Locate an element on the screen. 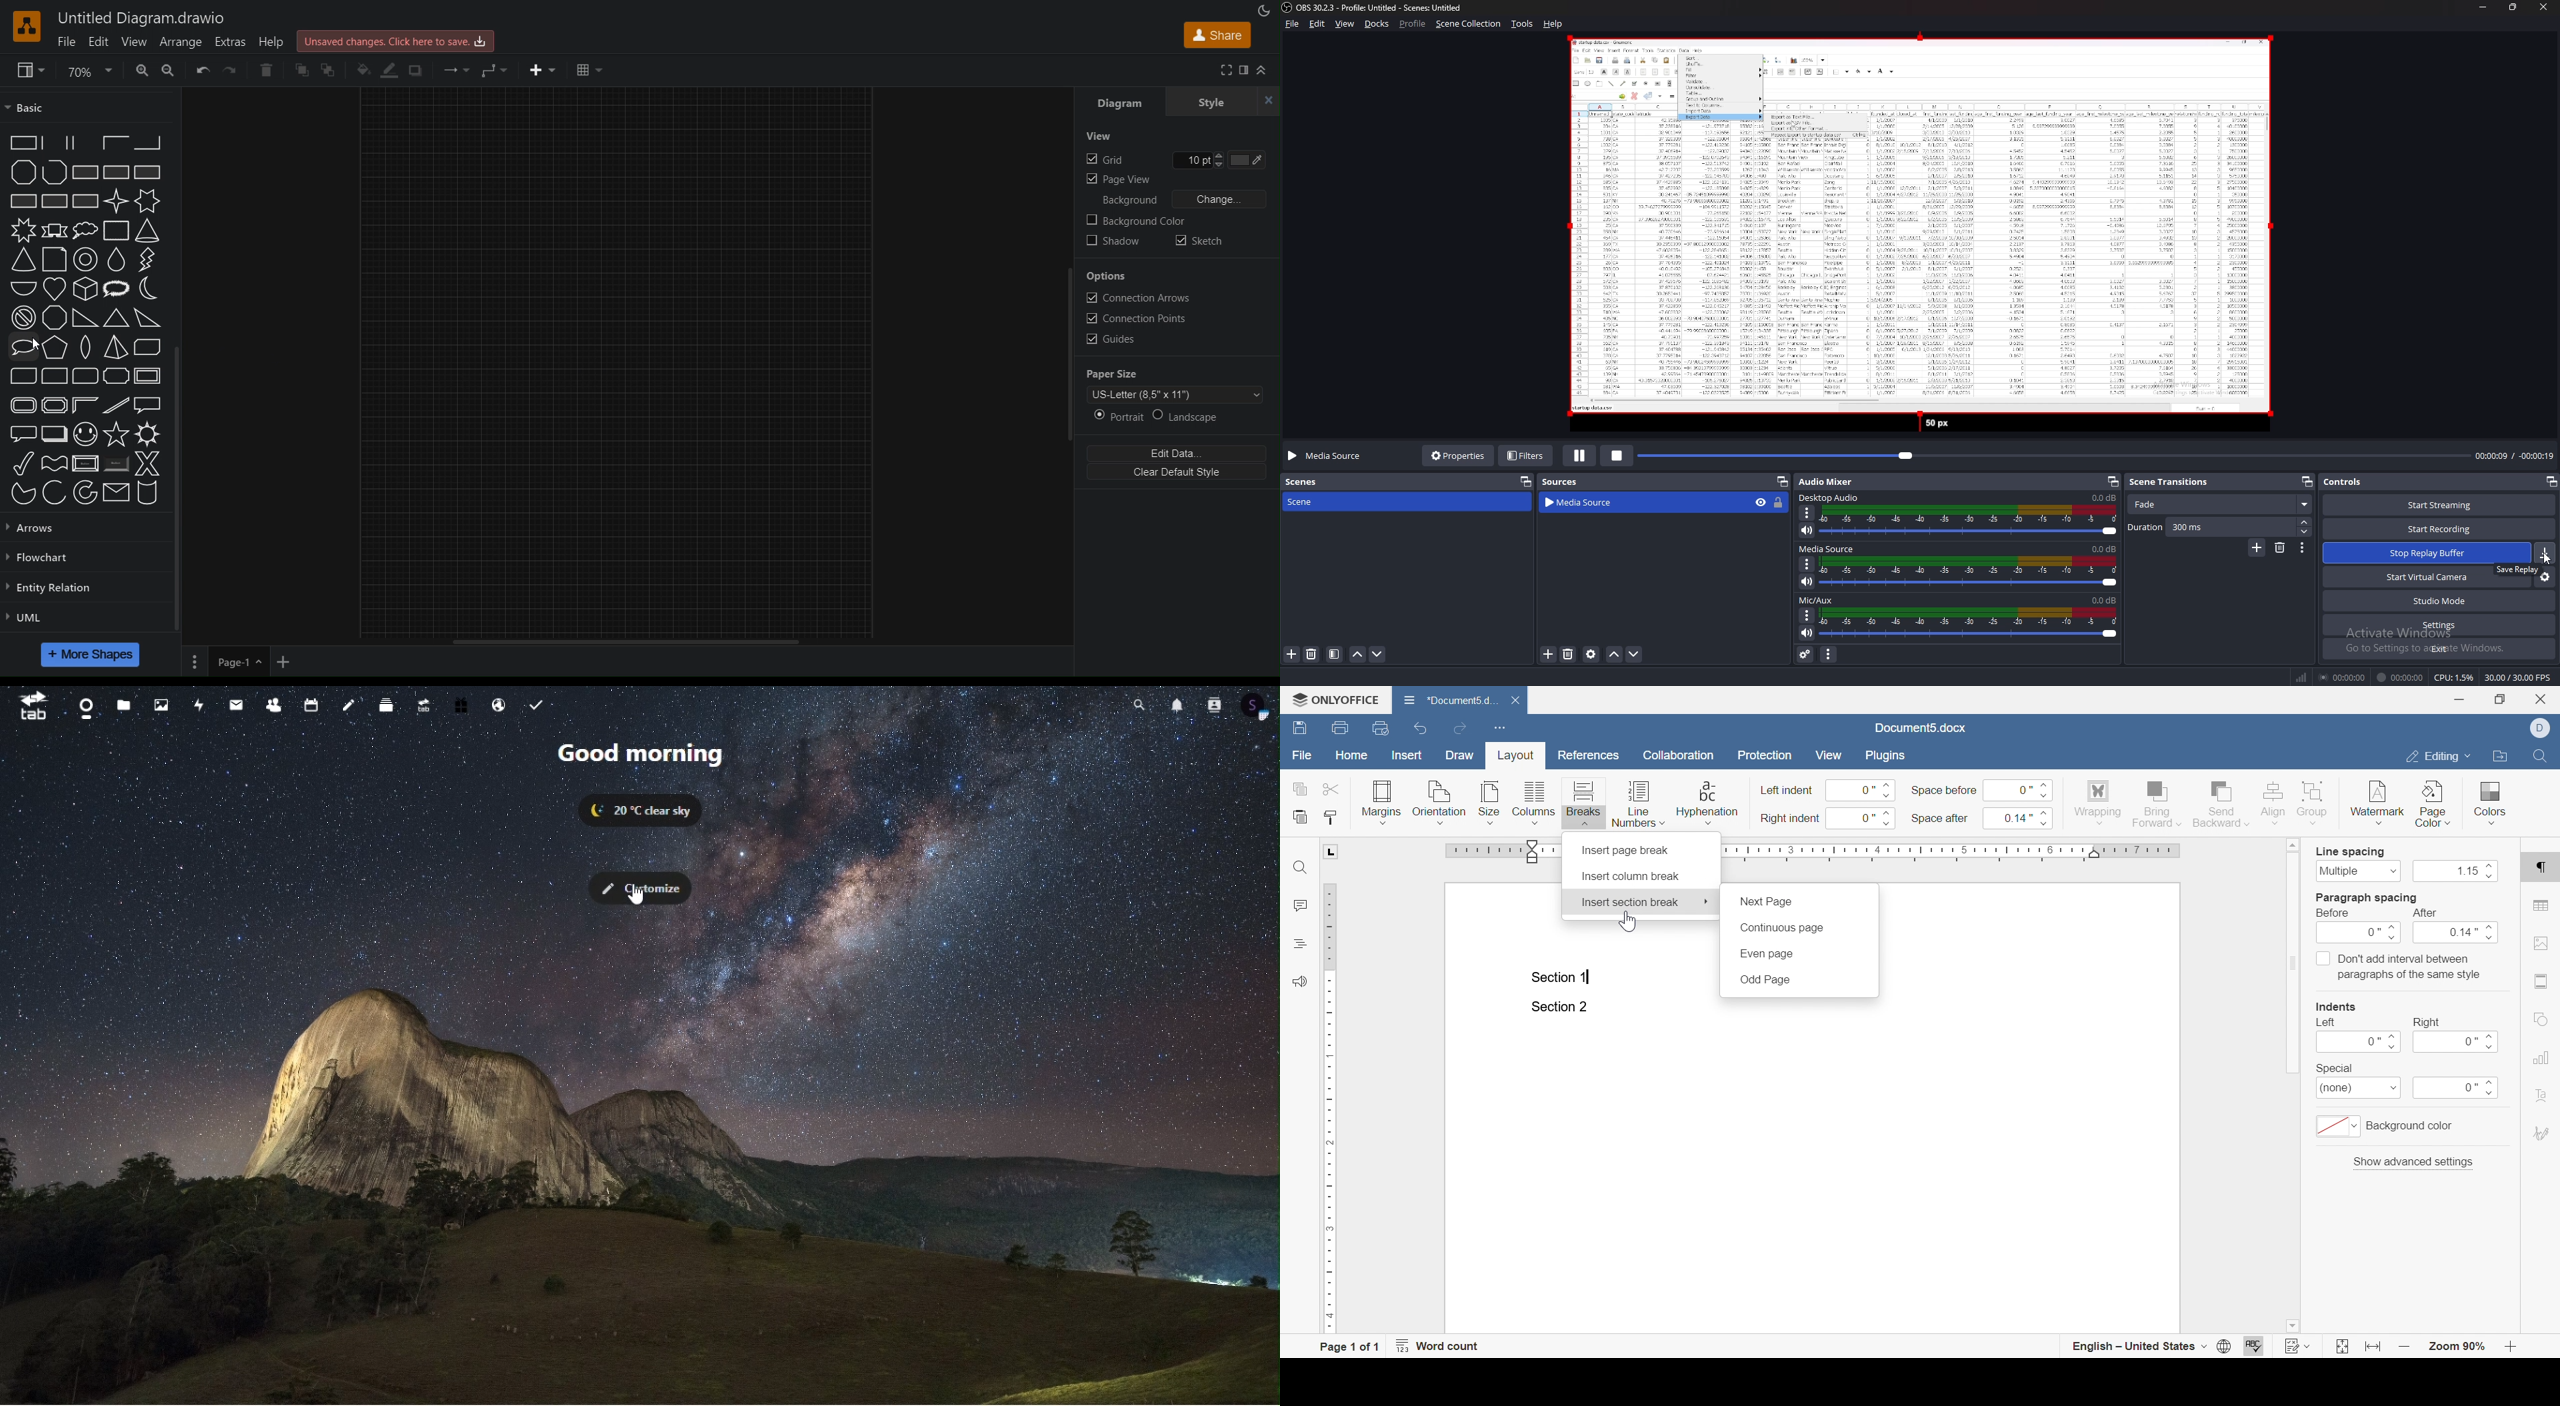  Oval Callout is located at coordinates (23, 347).